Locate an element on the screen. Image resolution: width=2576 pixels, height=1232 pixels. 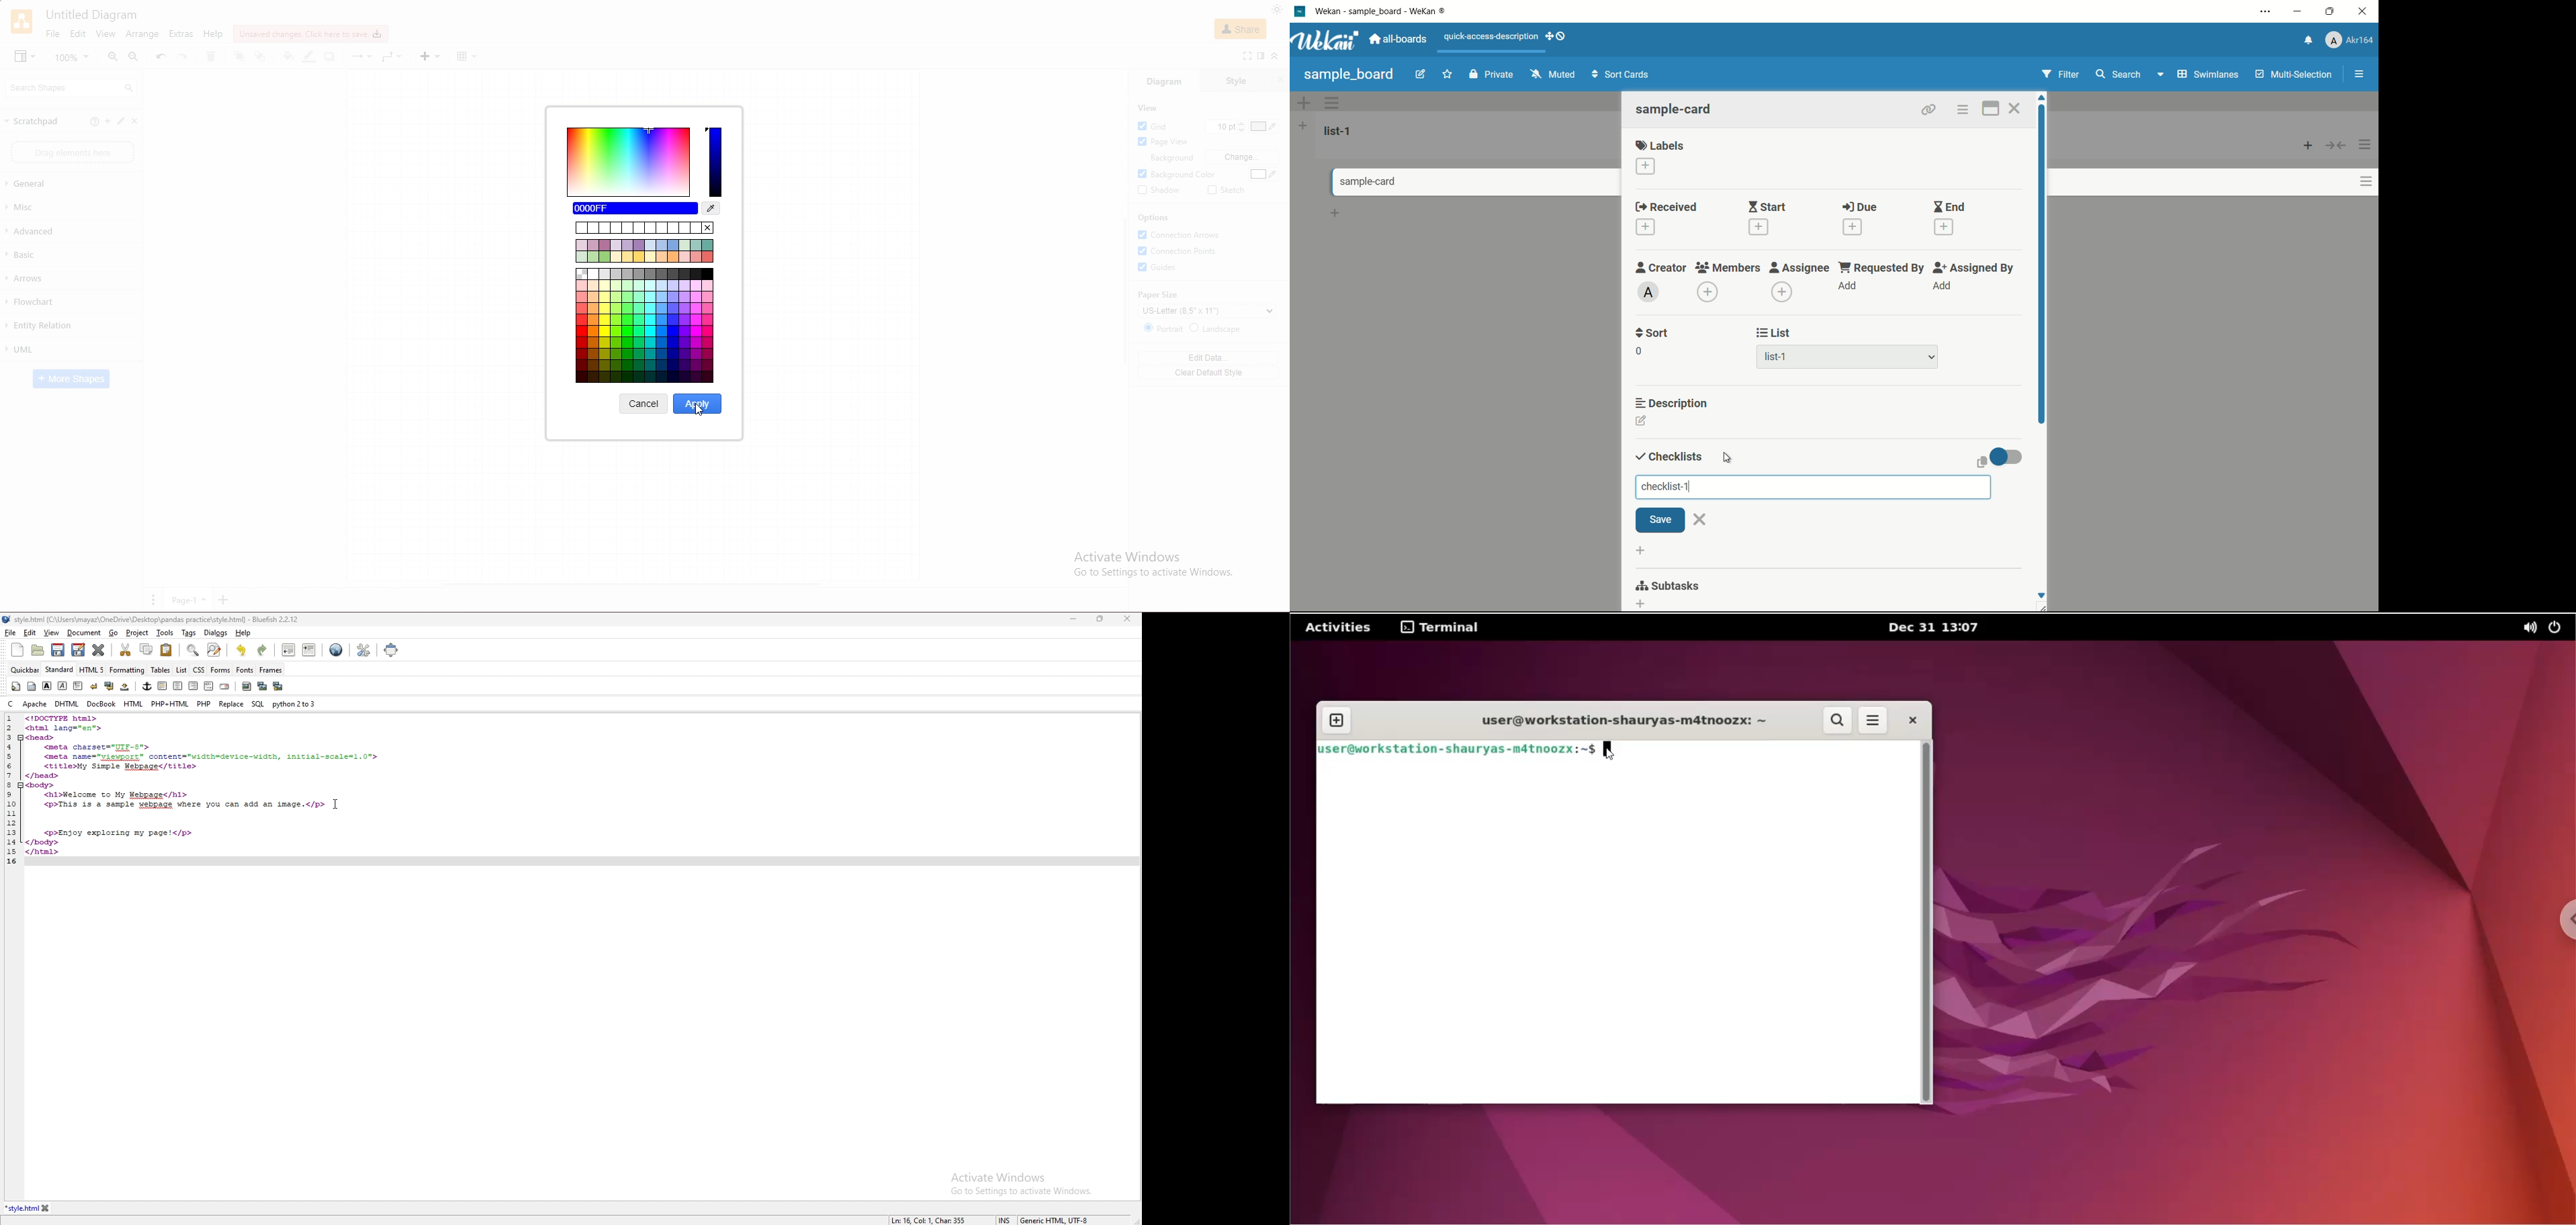
INS is located at coordinates (1008, 1220).